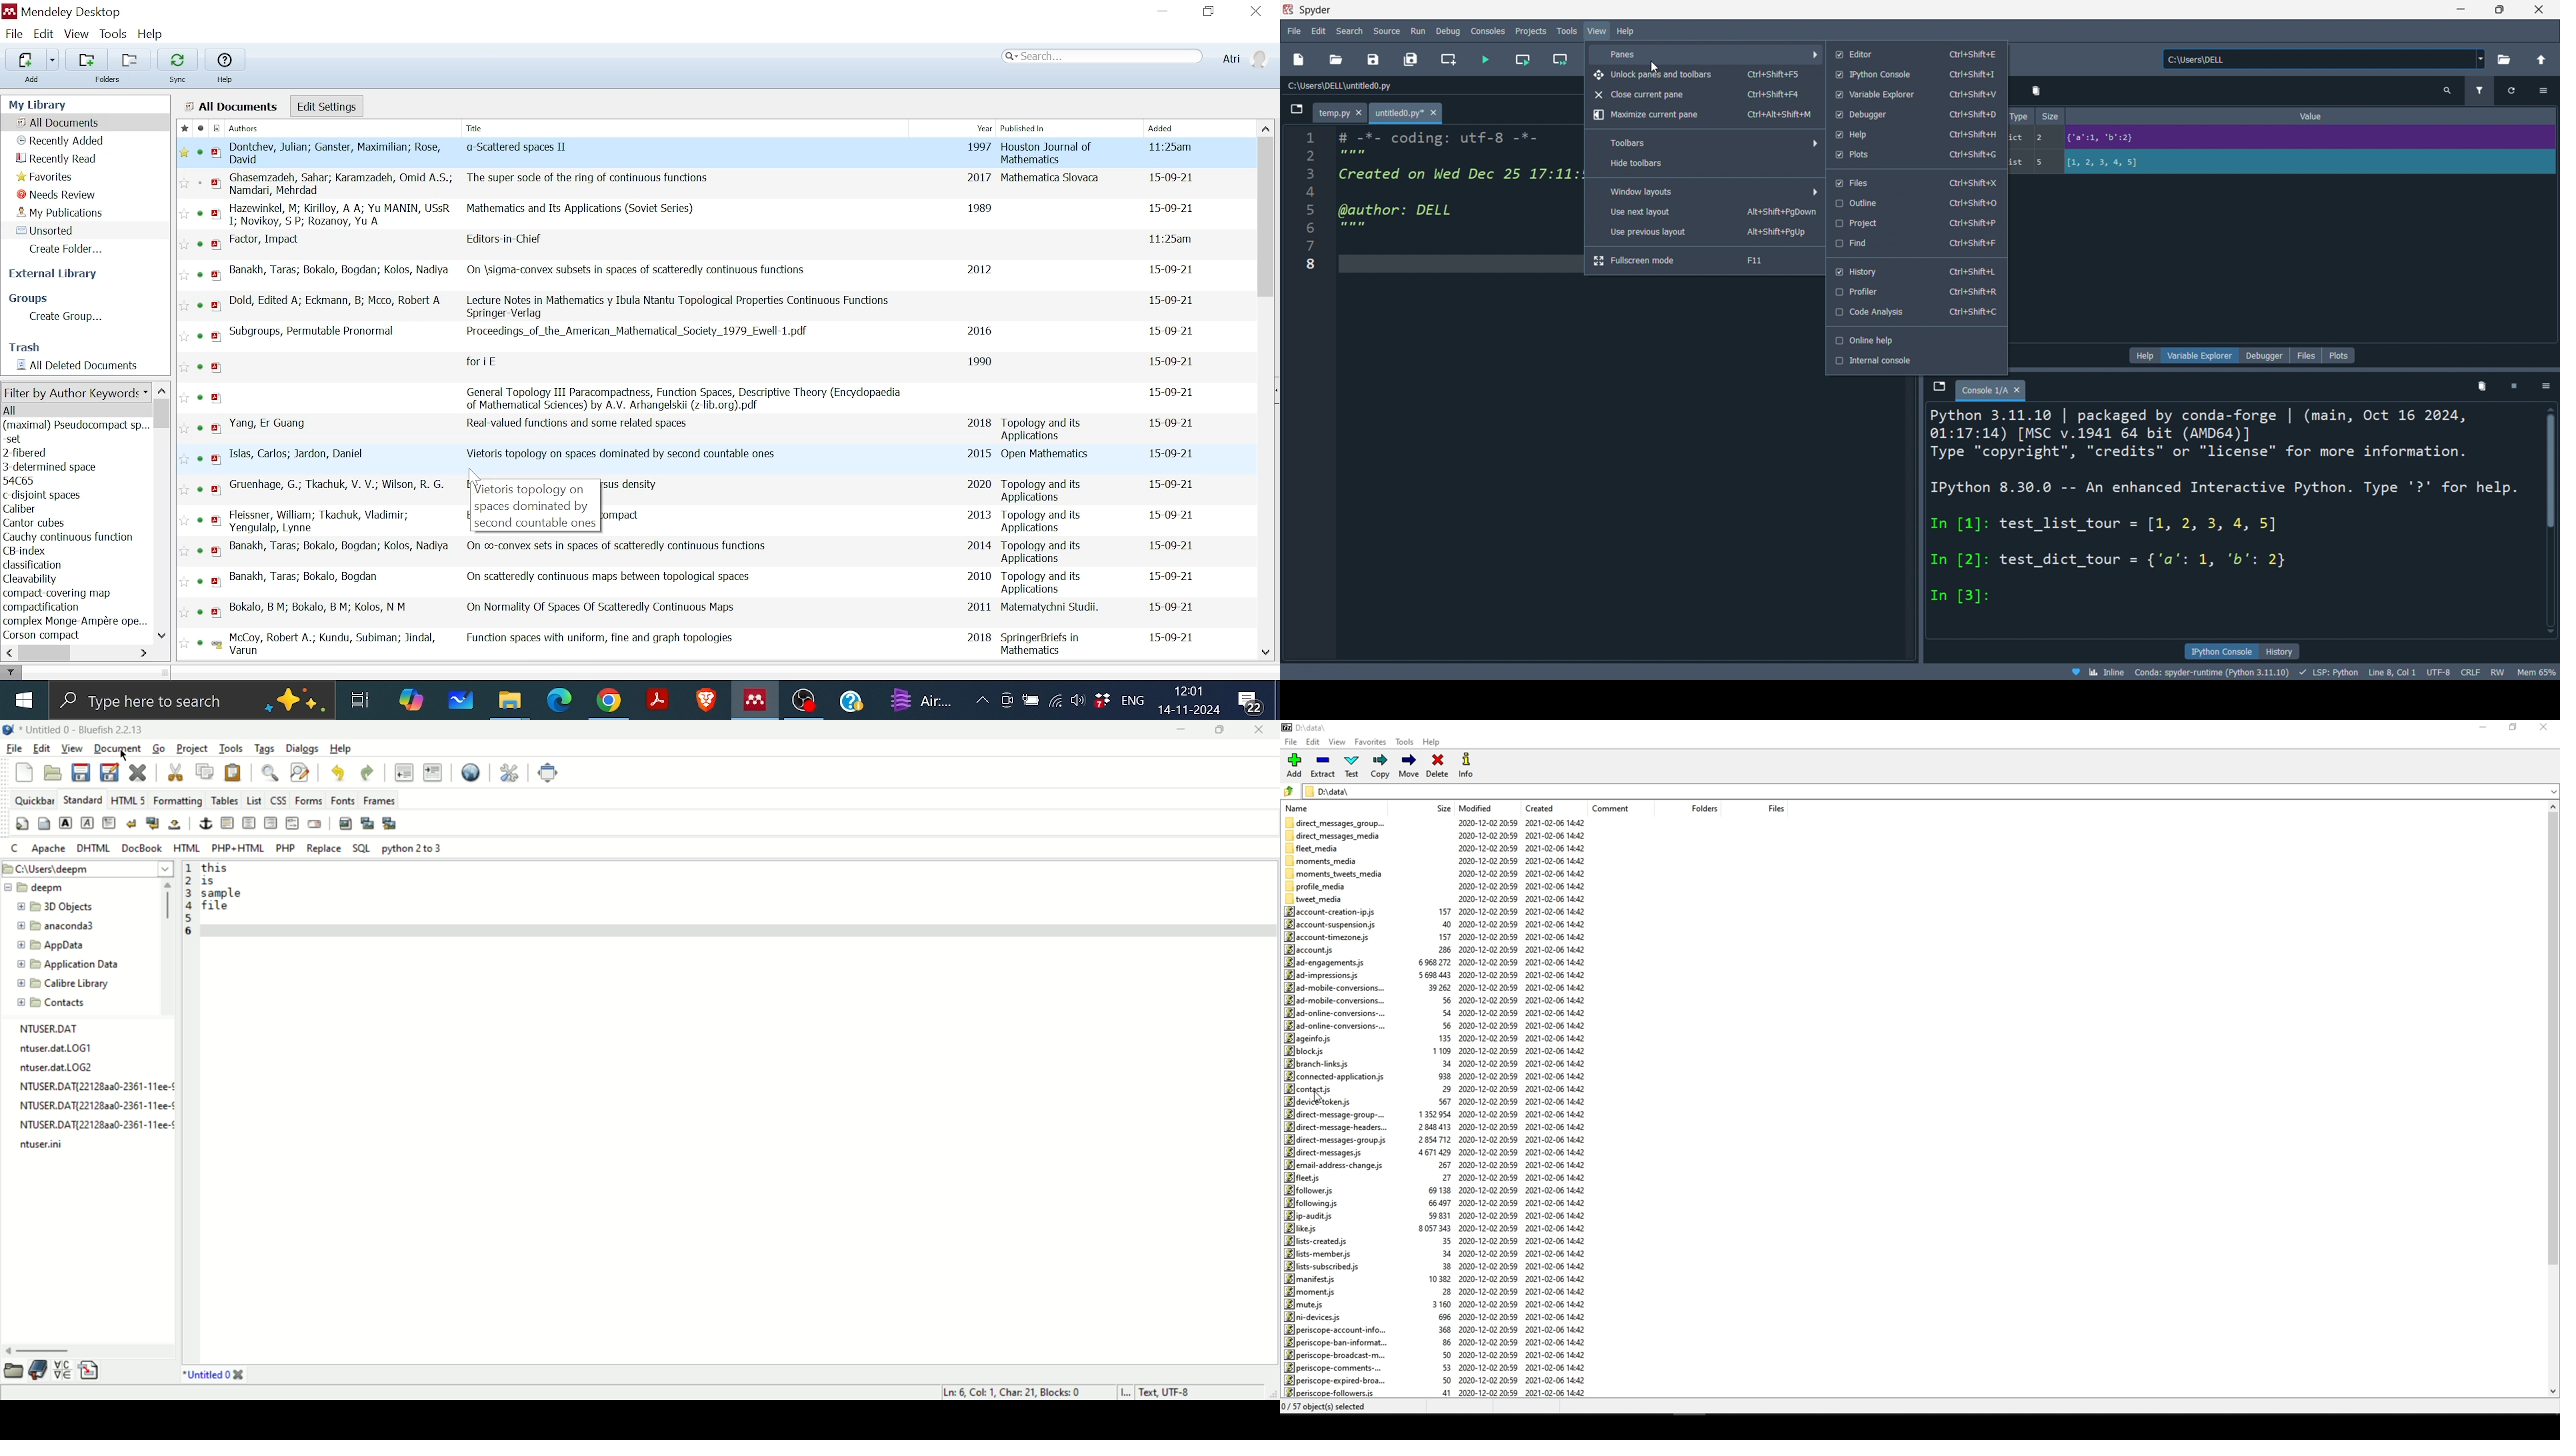  Describe the element at coordinates (1305, 1177) in the screenshot. I see `fleet.js` at that location.